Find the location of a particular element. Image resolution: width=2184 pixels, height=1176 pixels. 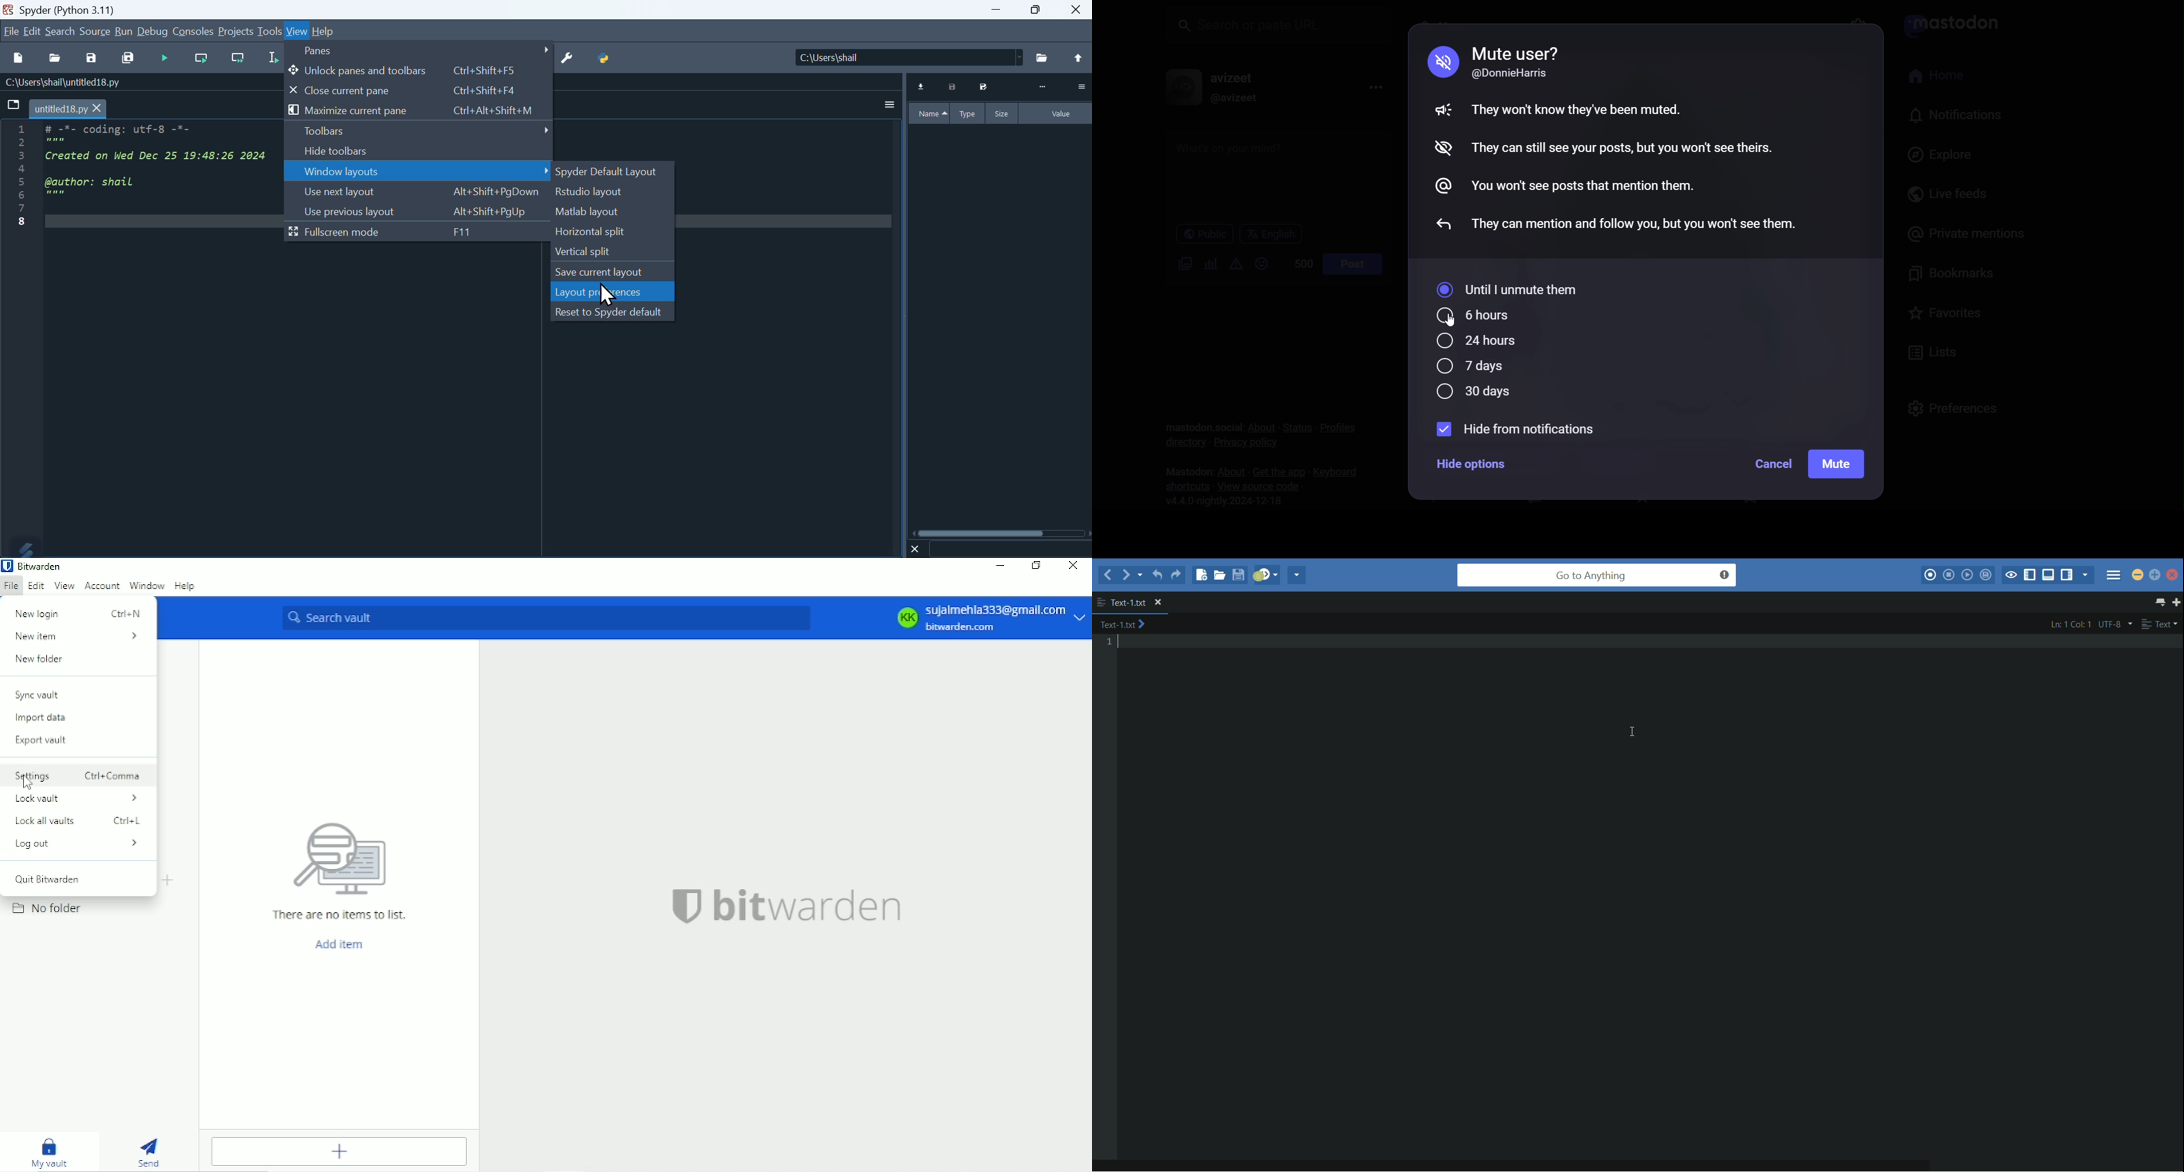

Unlock toolbars is located at coordinates (420, 70).